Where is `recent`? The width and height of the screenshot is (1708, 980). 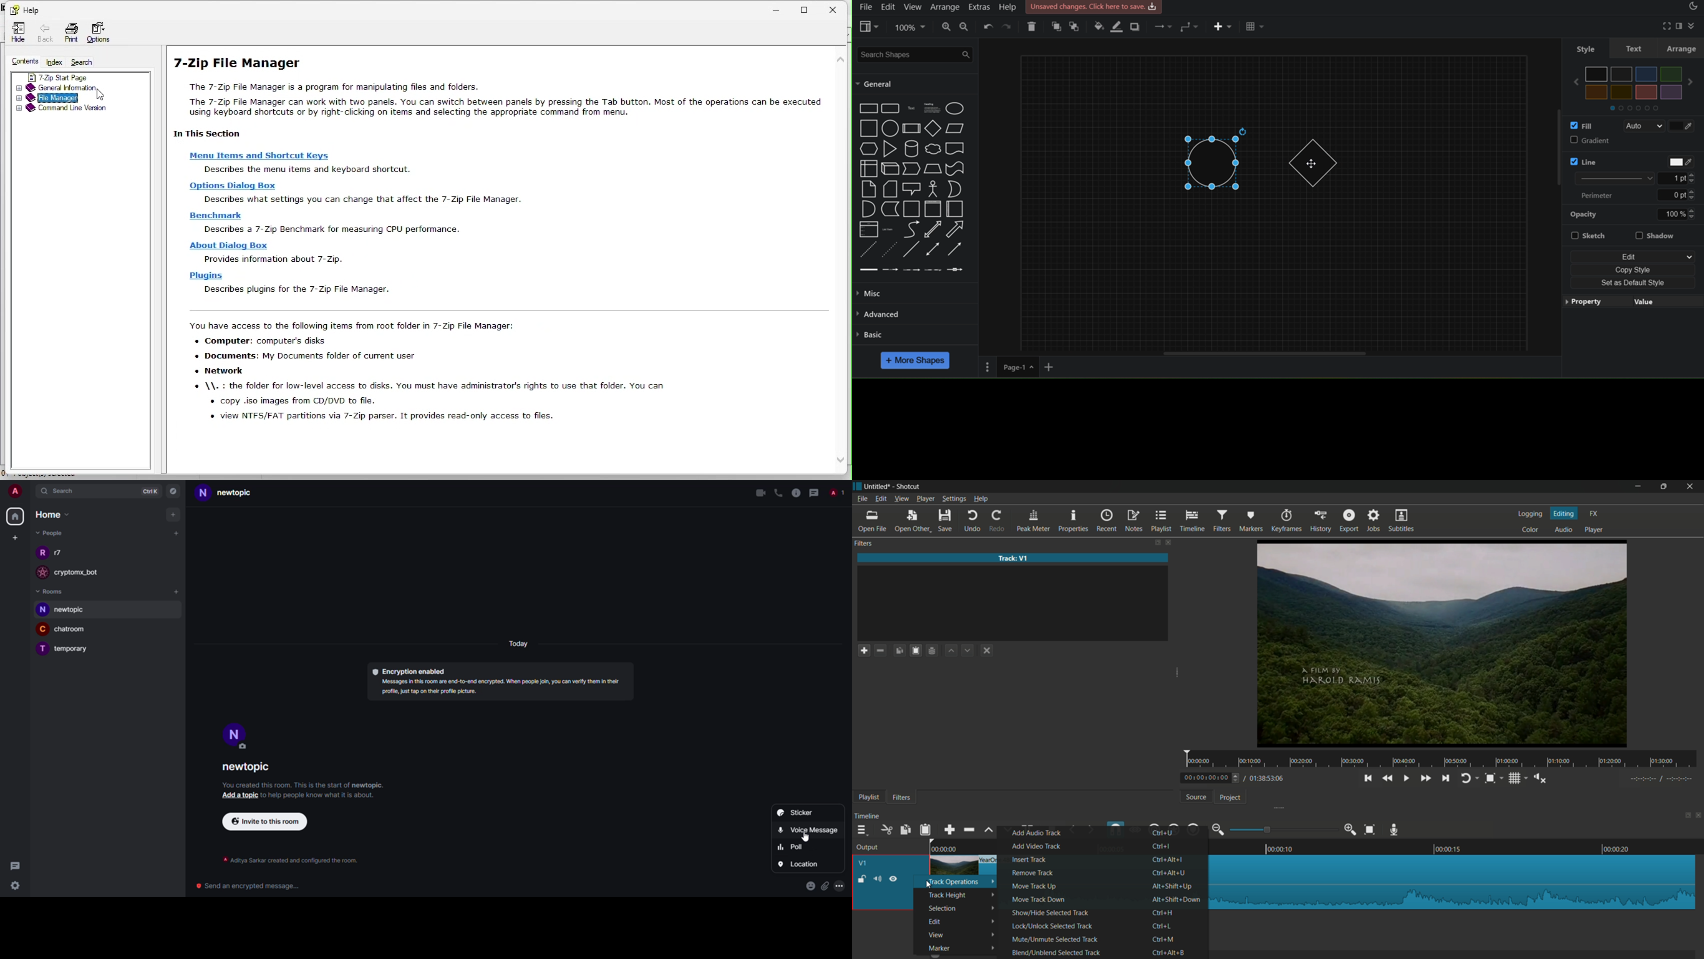 recent is located at coordinates (1107, 521).